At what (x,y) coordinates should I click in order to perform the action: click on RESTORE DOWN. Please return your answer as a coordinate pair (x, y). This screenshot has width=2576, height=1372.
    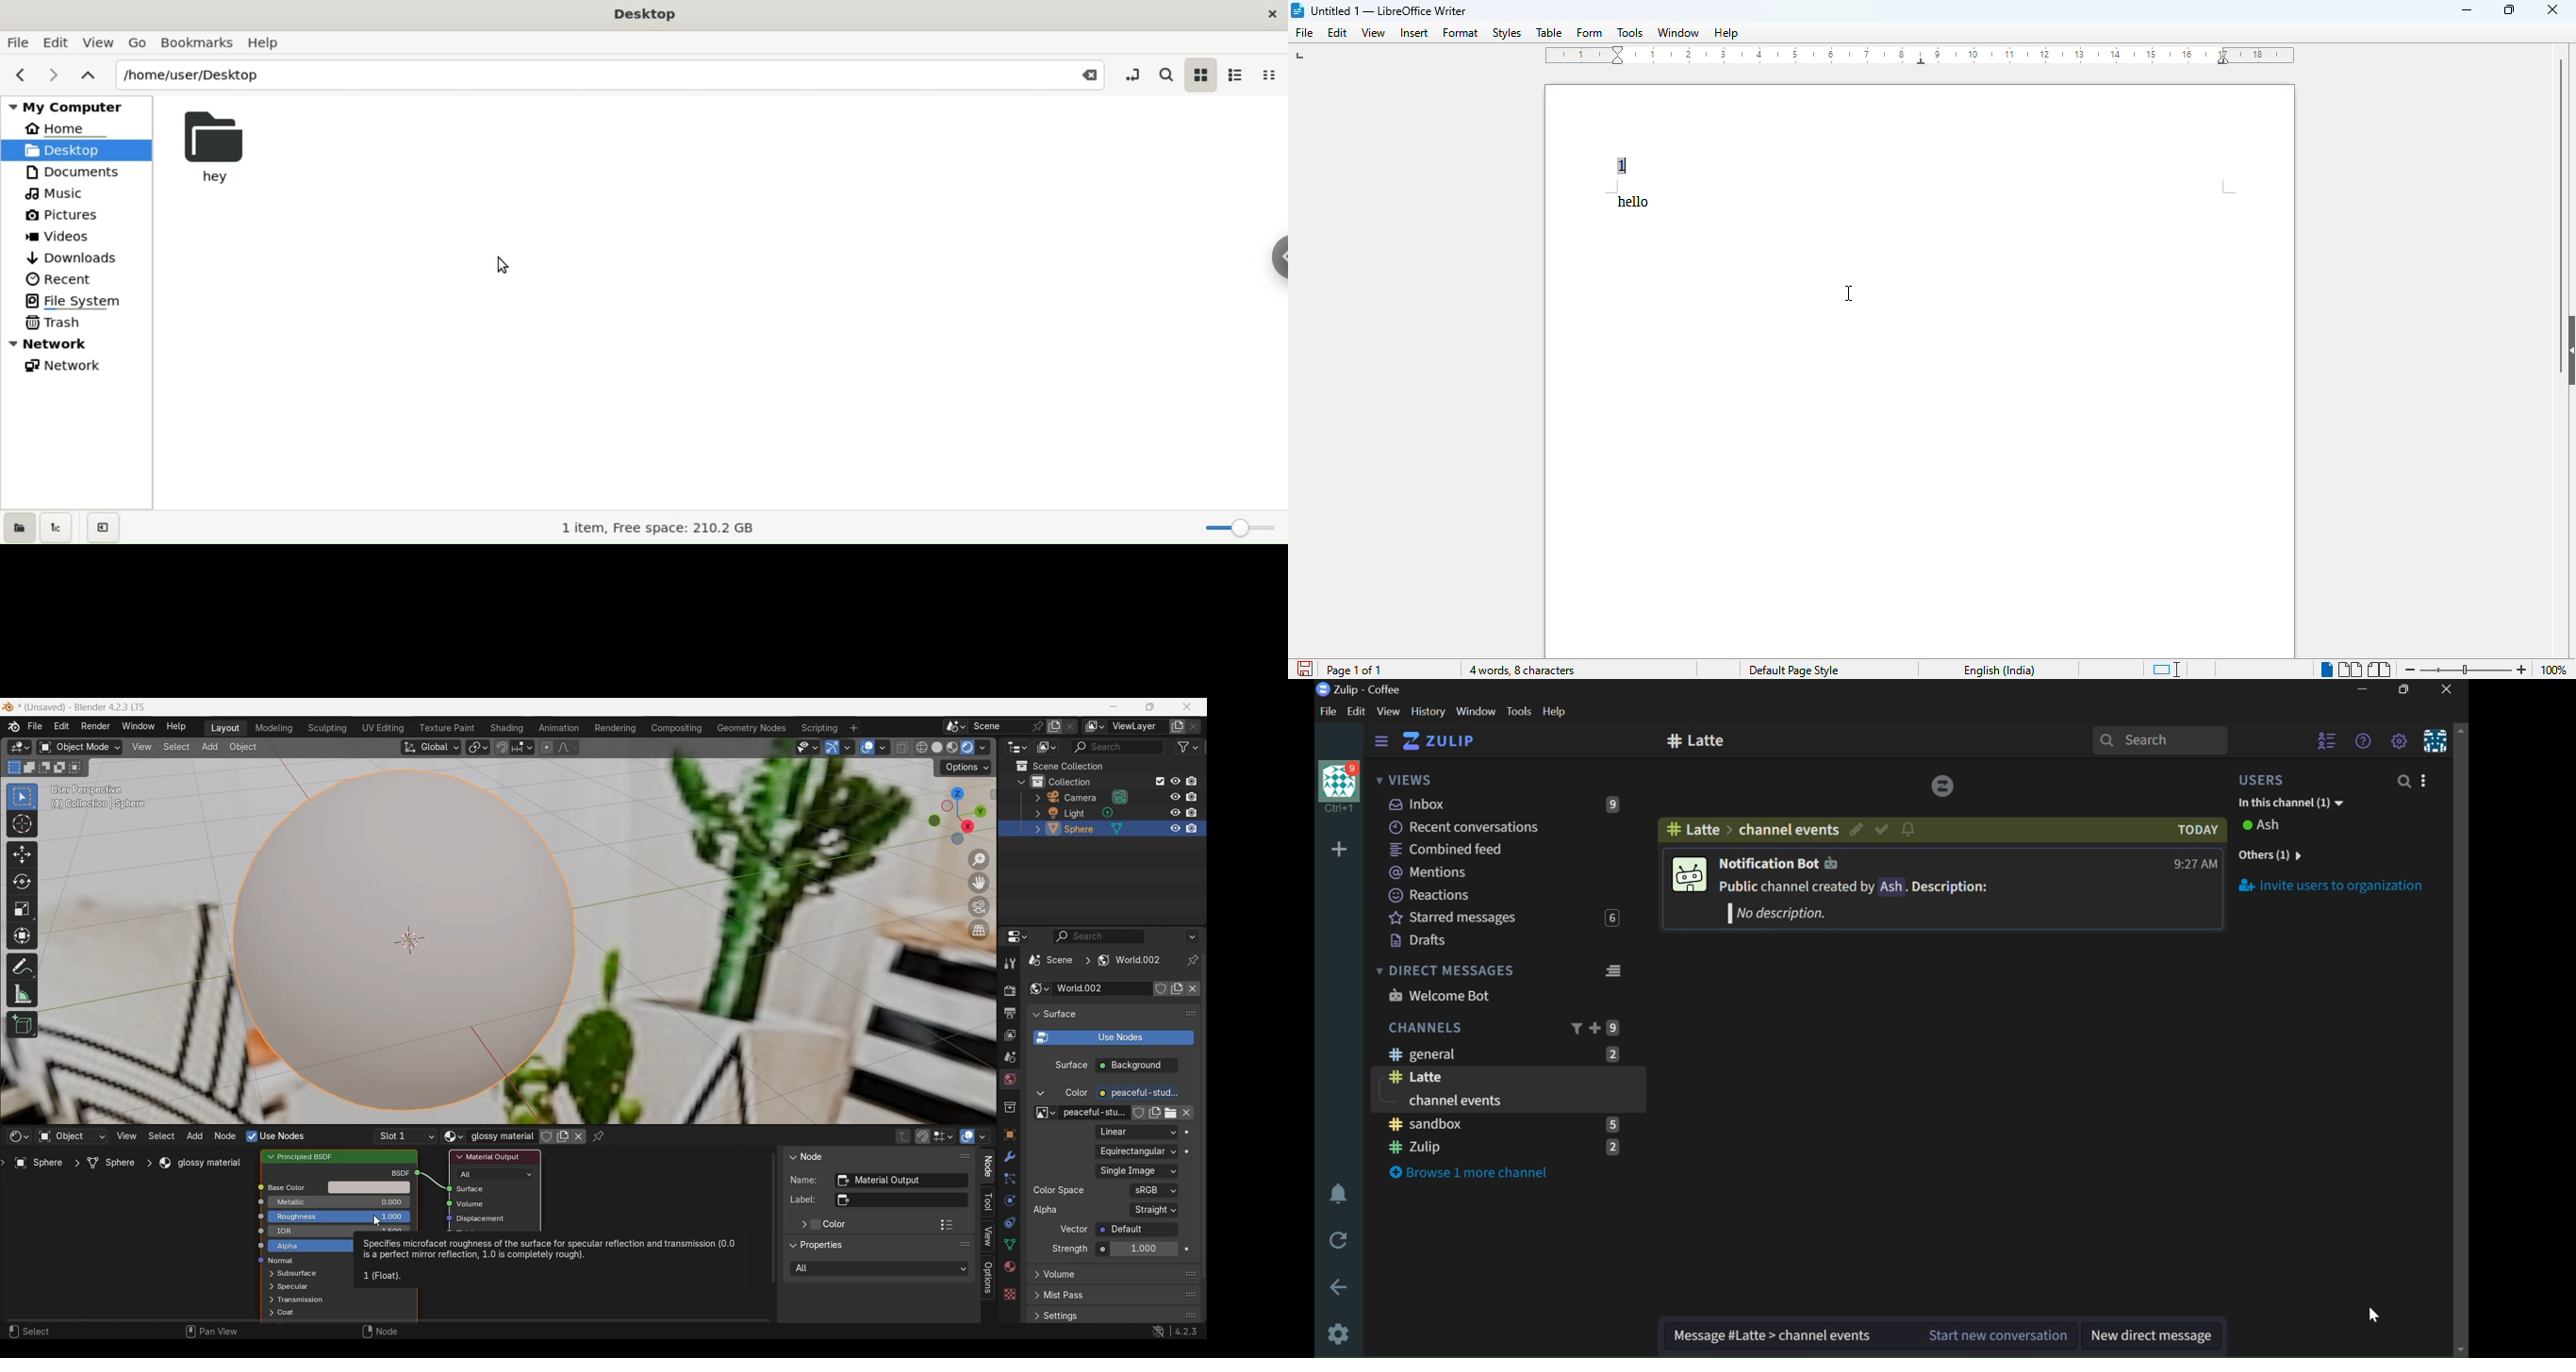
    Looking at the image, I should click on (2407, 689).